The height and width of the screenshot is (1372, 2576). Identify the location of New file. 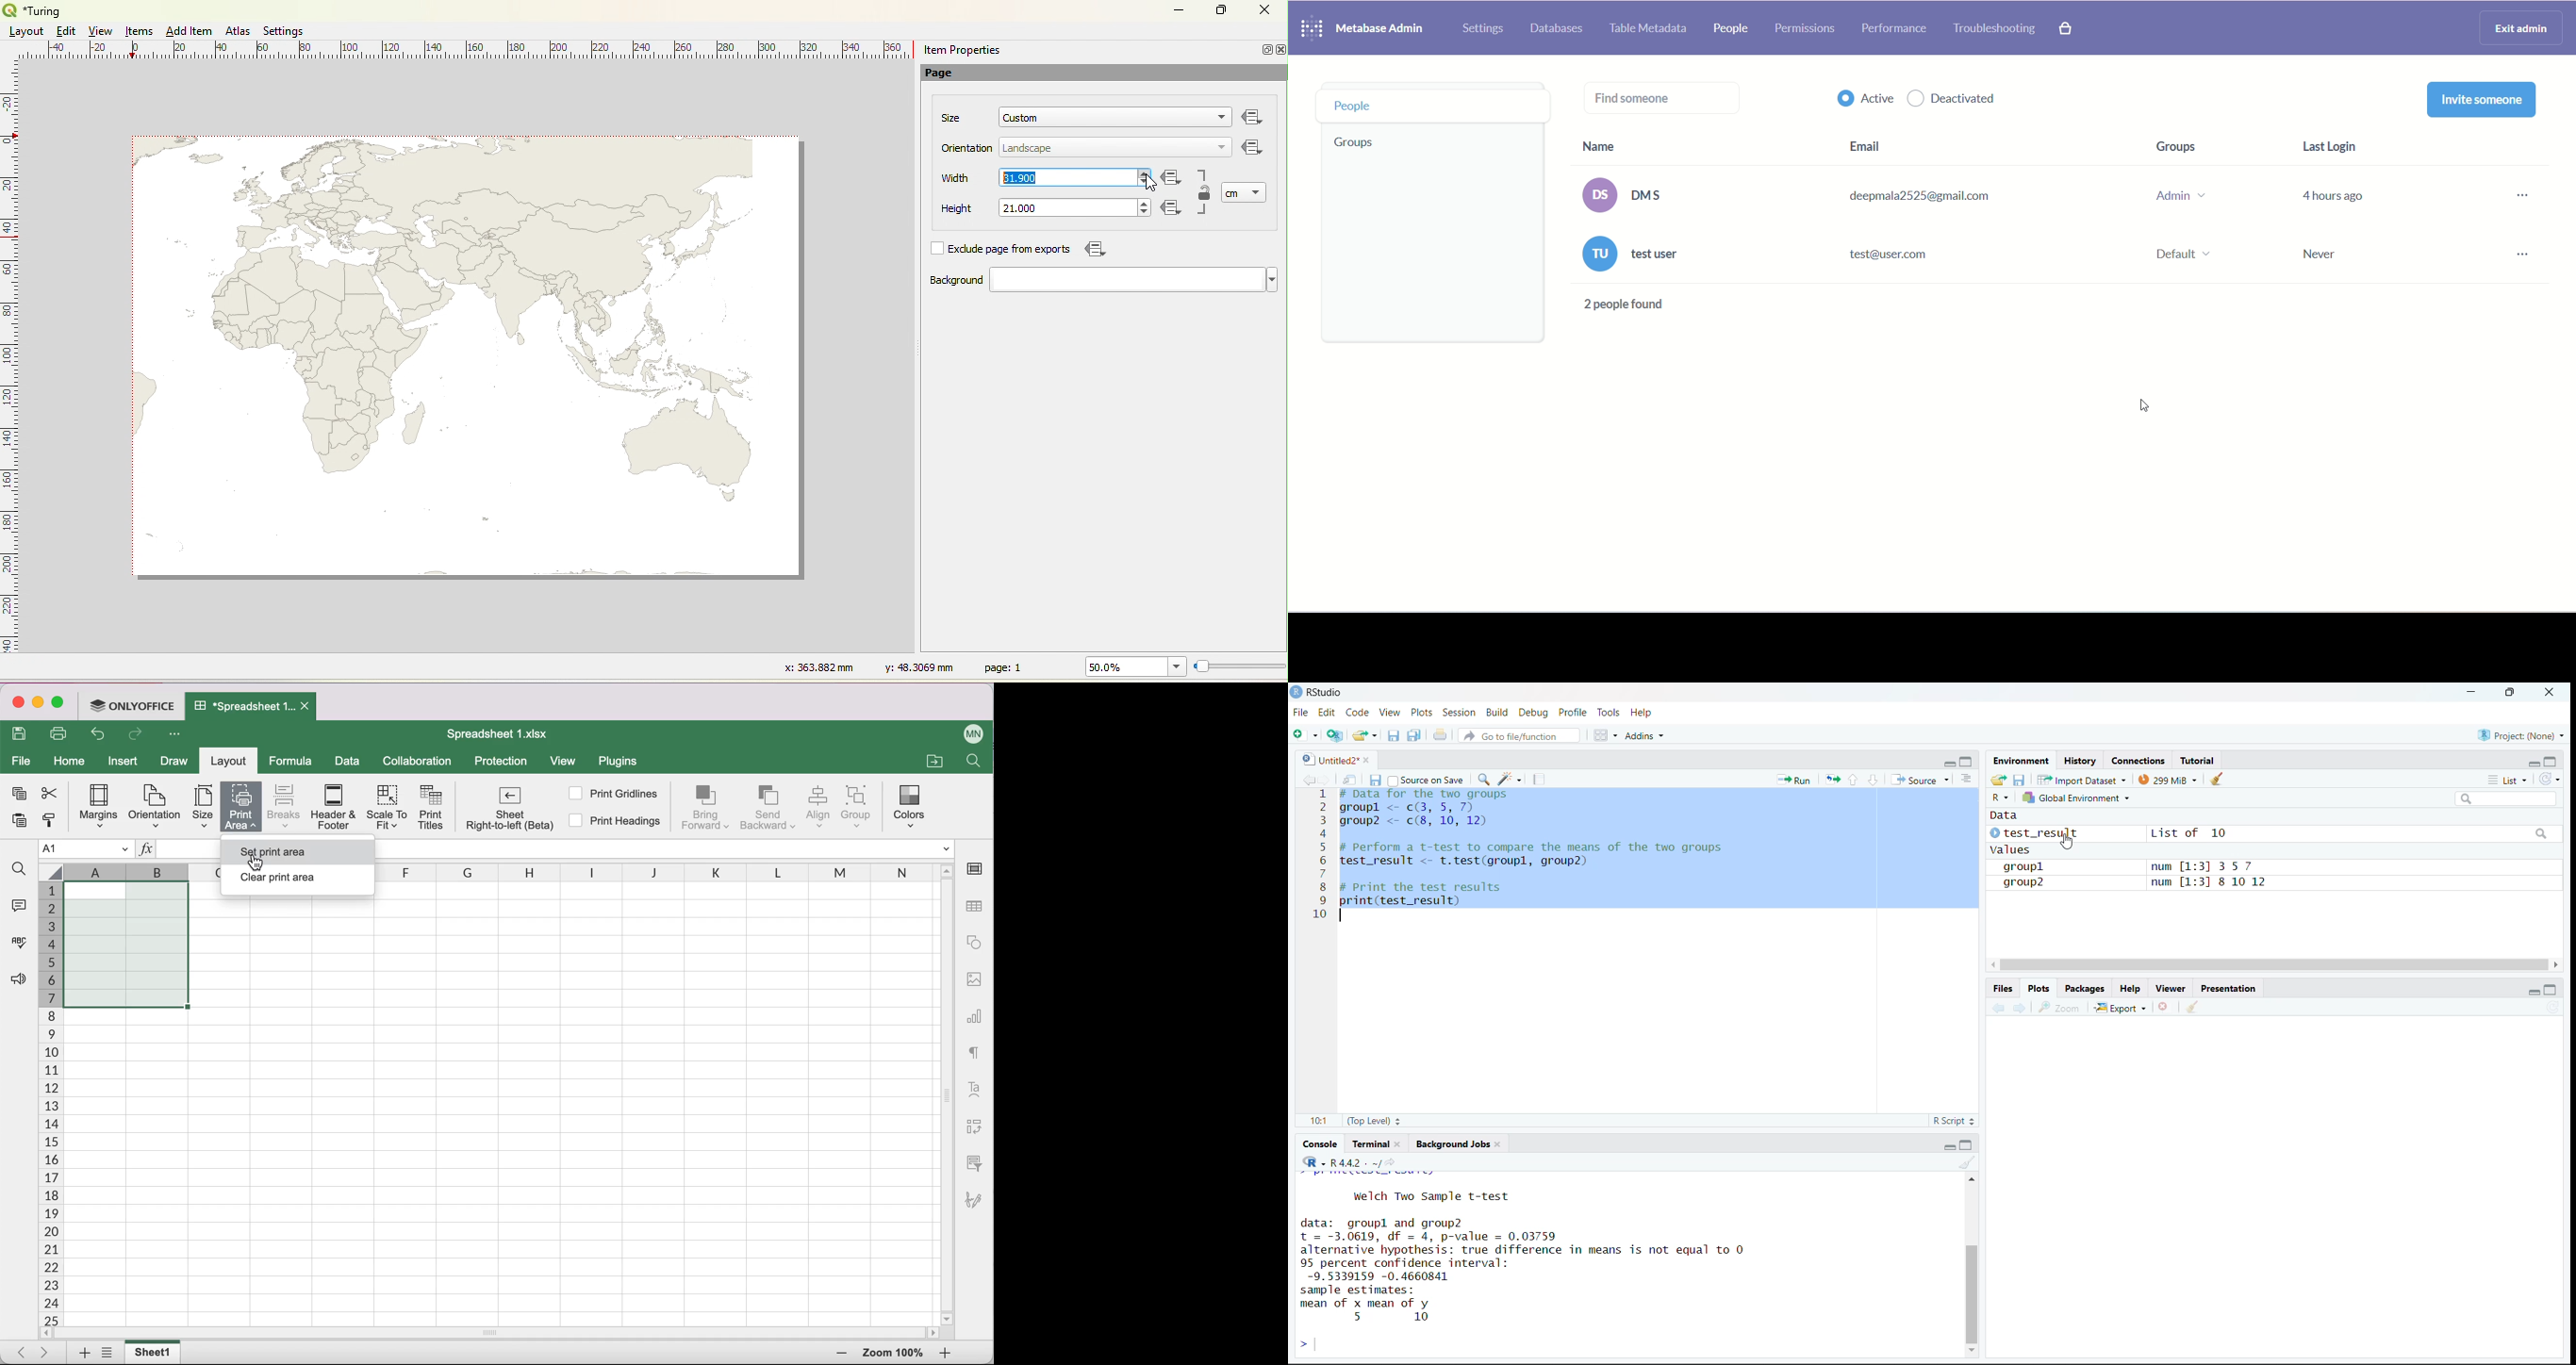
(1305, 736).